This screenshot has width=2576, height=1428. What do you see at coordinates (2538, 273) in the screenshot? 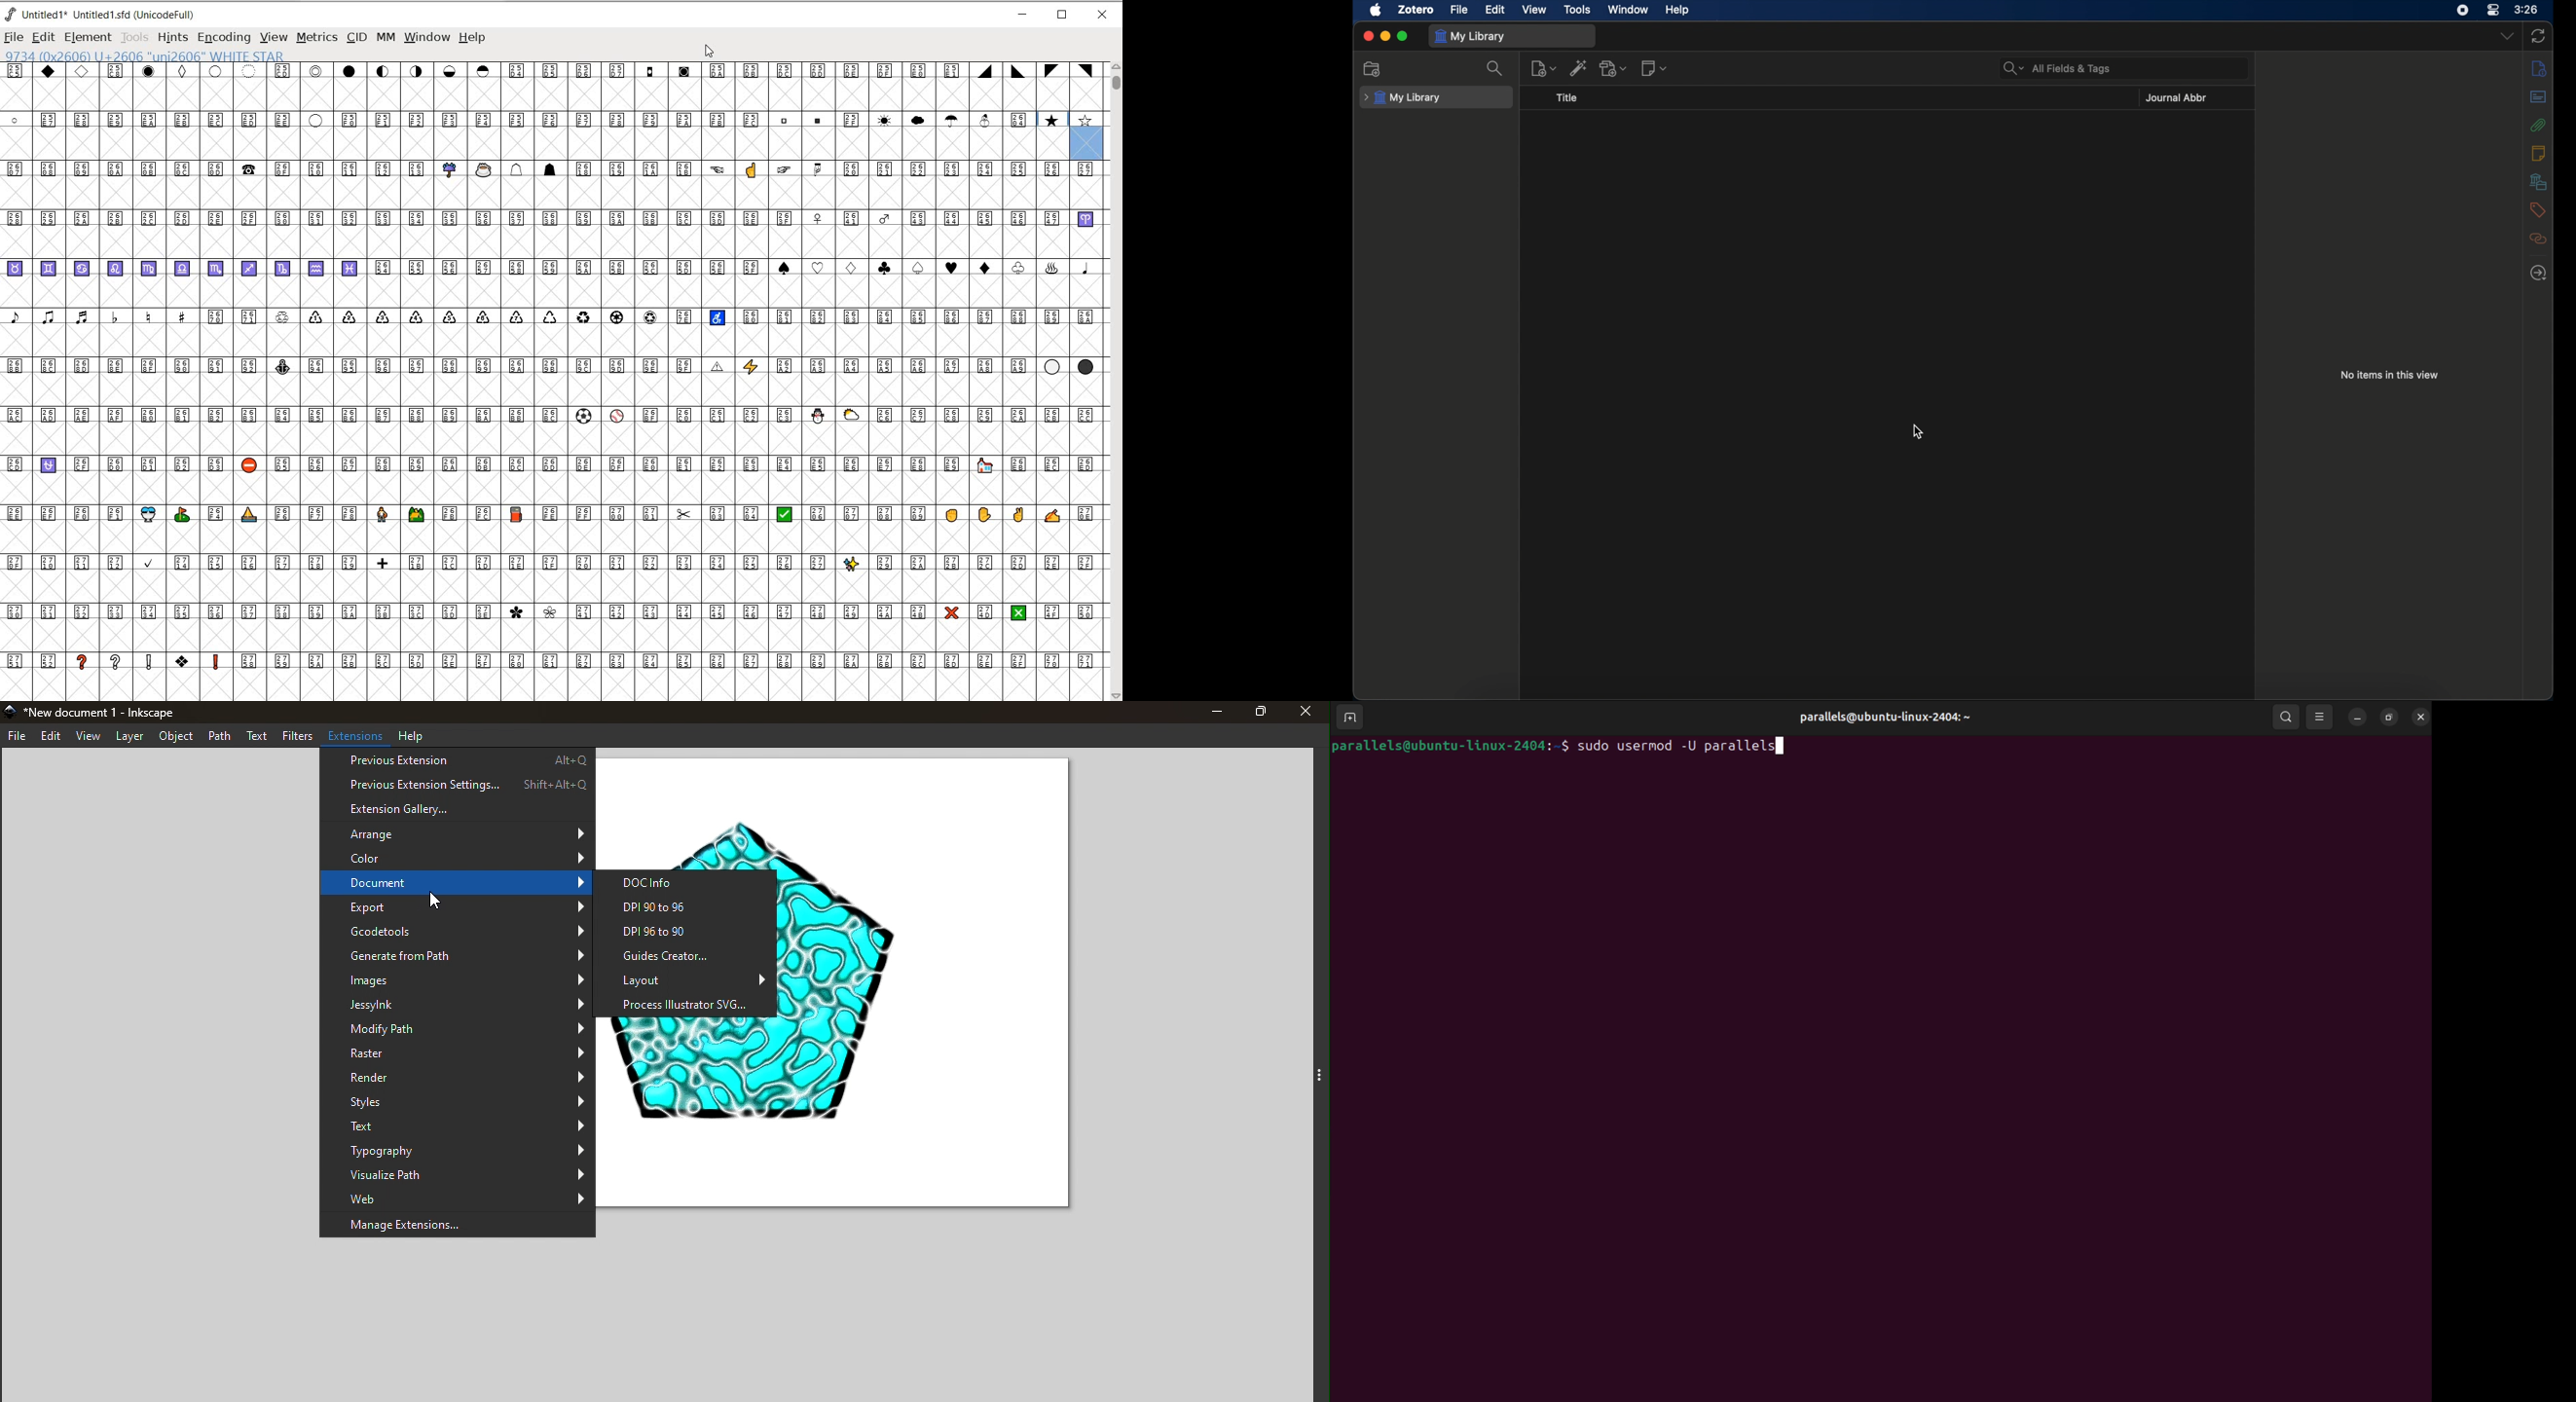
I see `locate` at bounding box center [2538, 273].